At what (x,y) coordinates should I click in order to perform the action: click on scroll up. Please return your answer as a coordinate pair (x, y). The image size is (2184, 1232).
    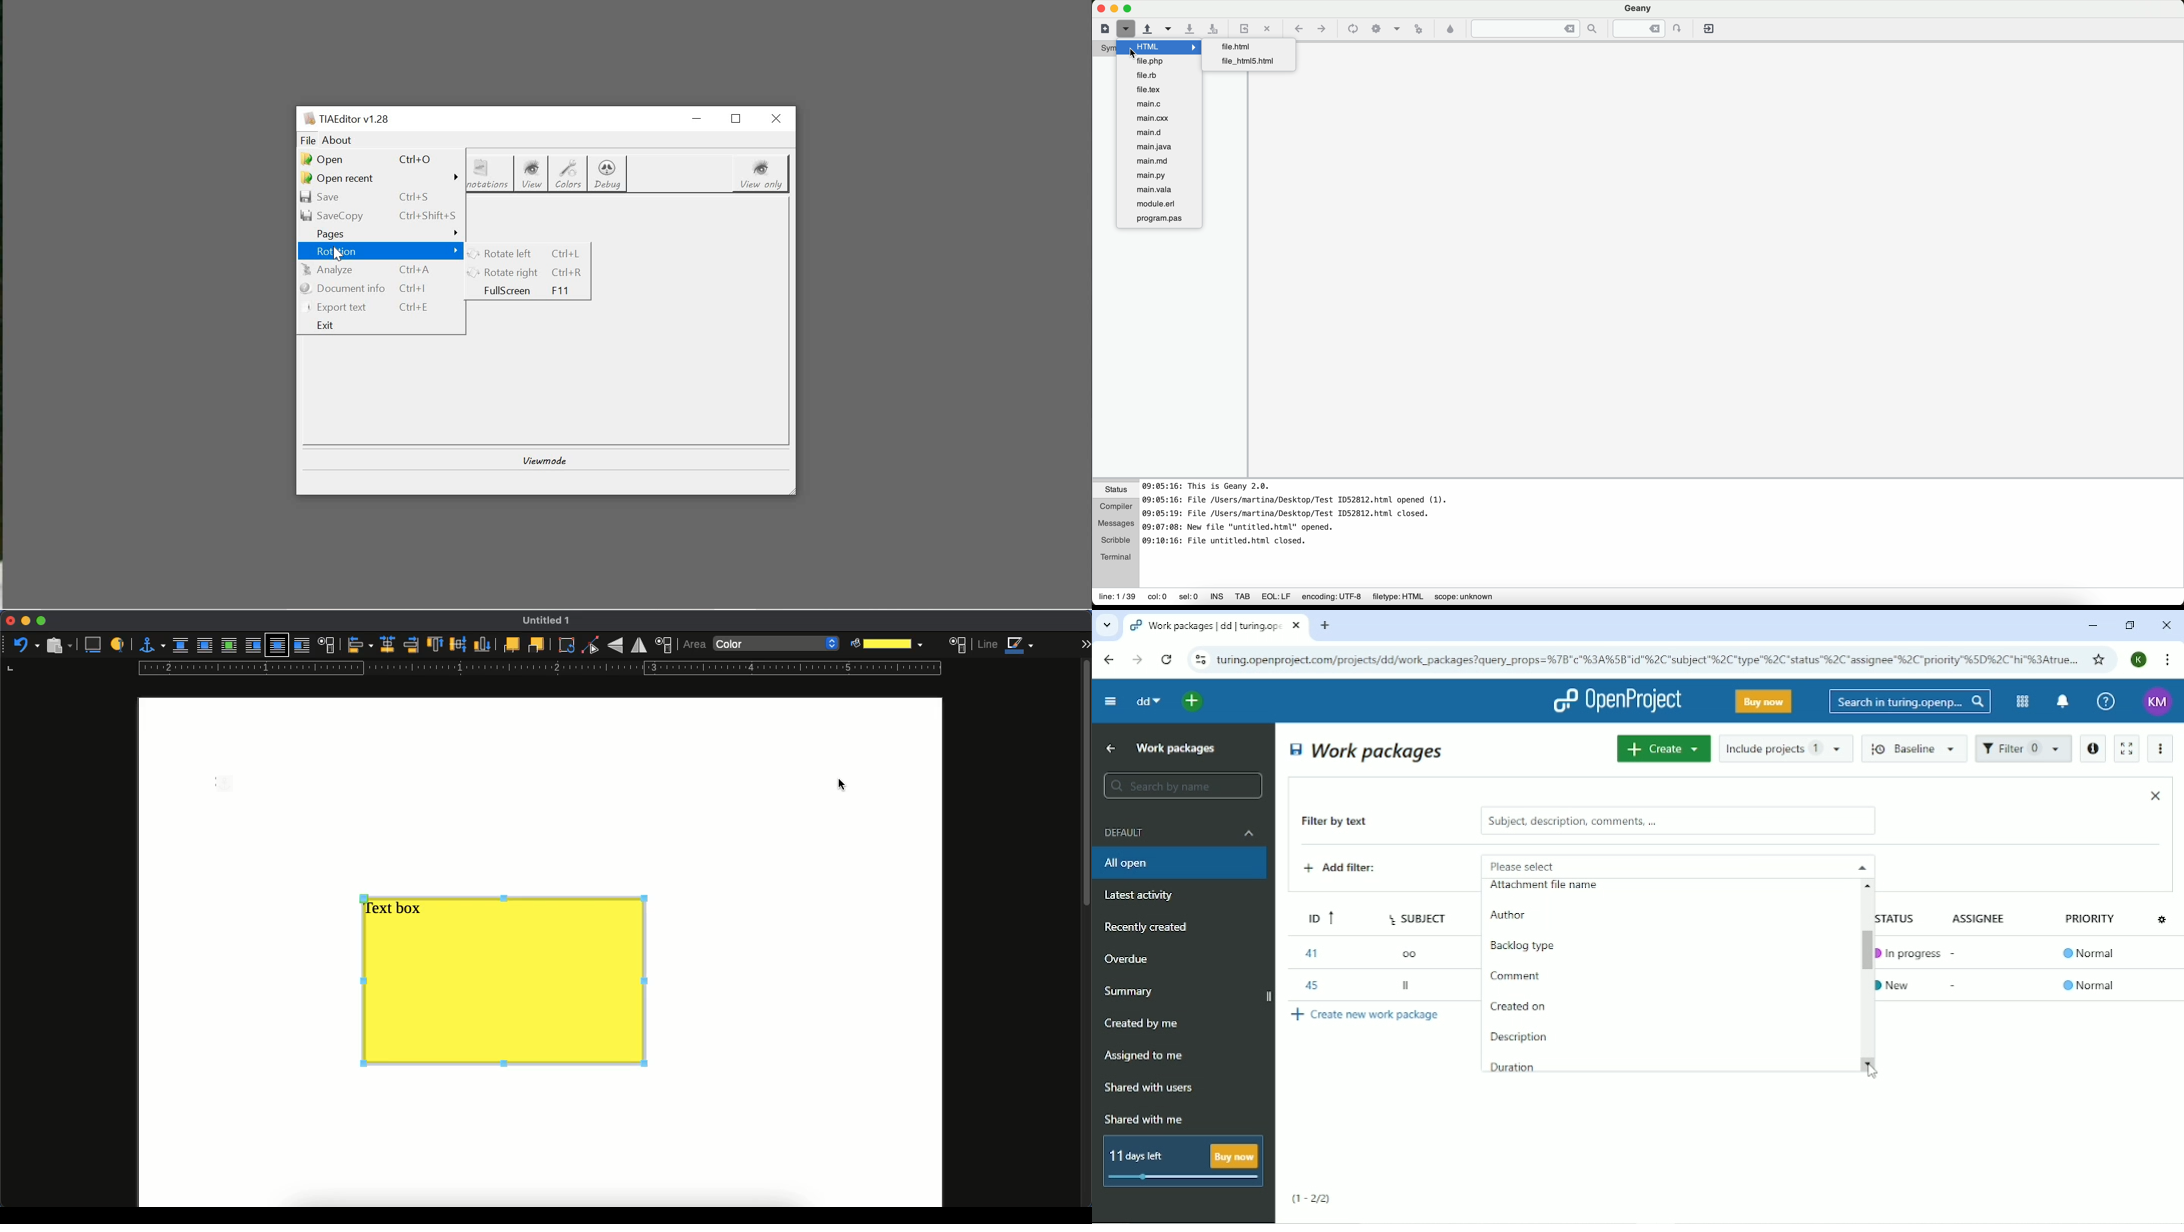
    Looking at the image, I should click on (1871, 885).